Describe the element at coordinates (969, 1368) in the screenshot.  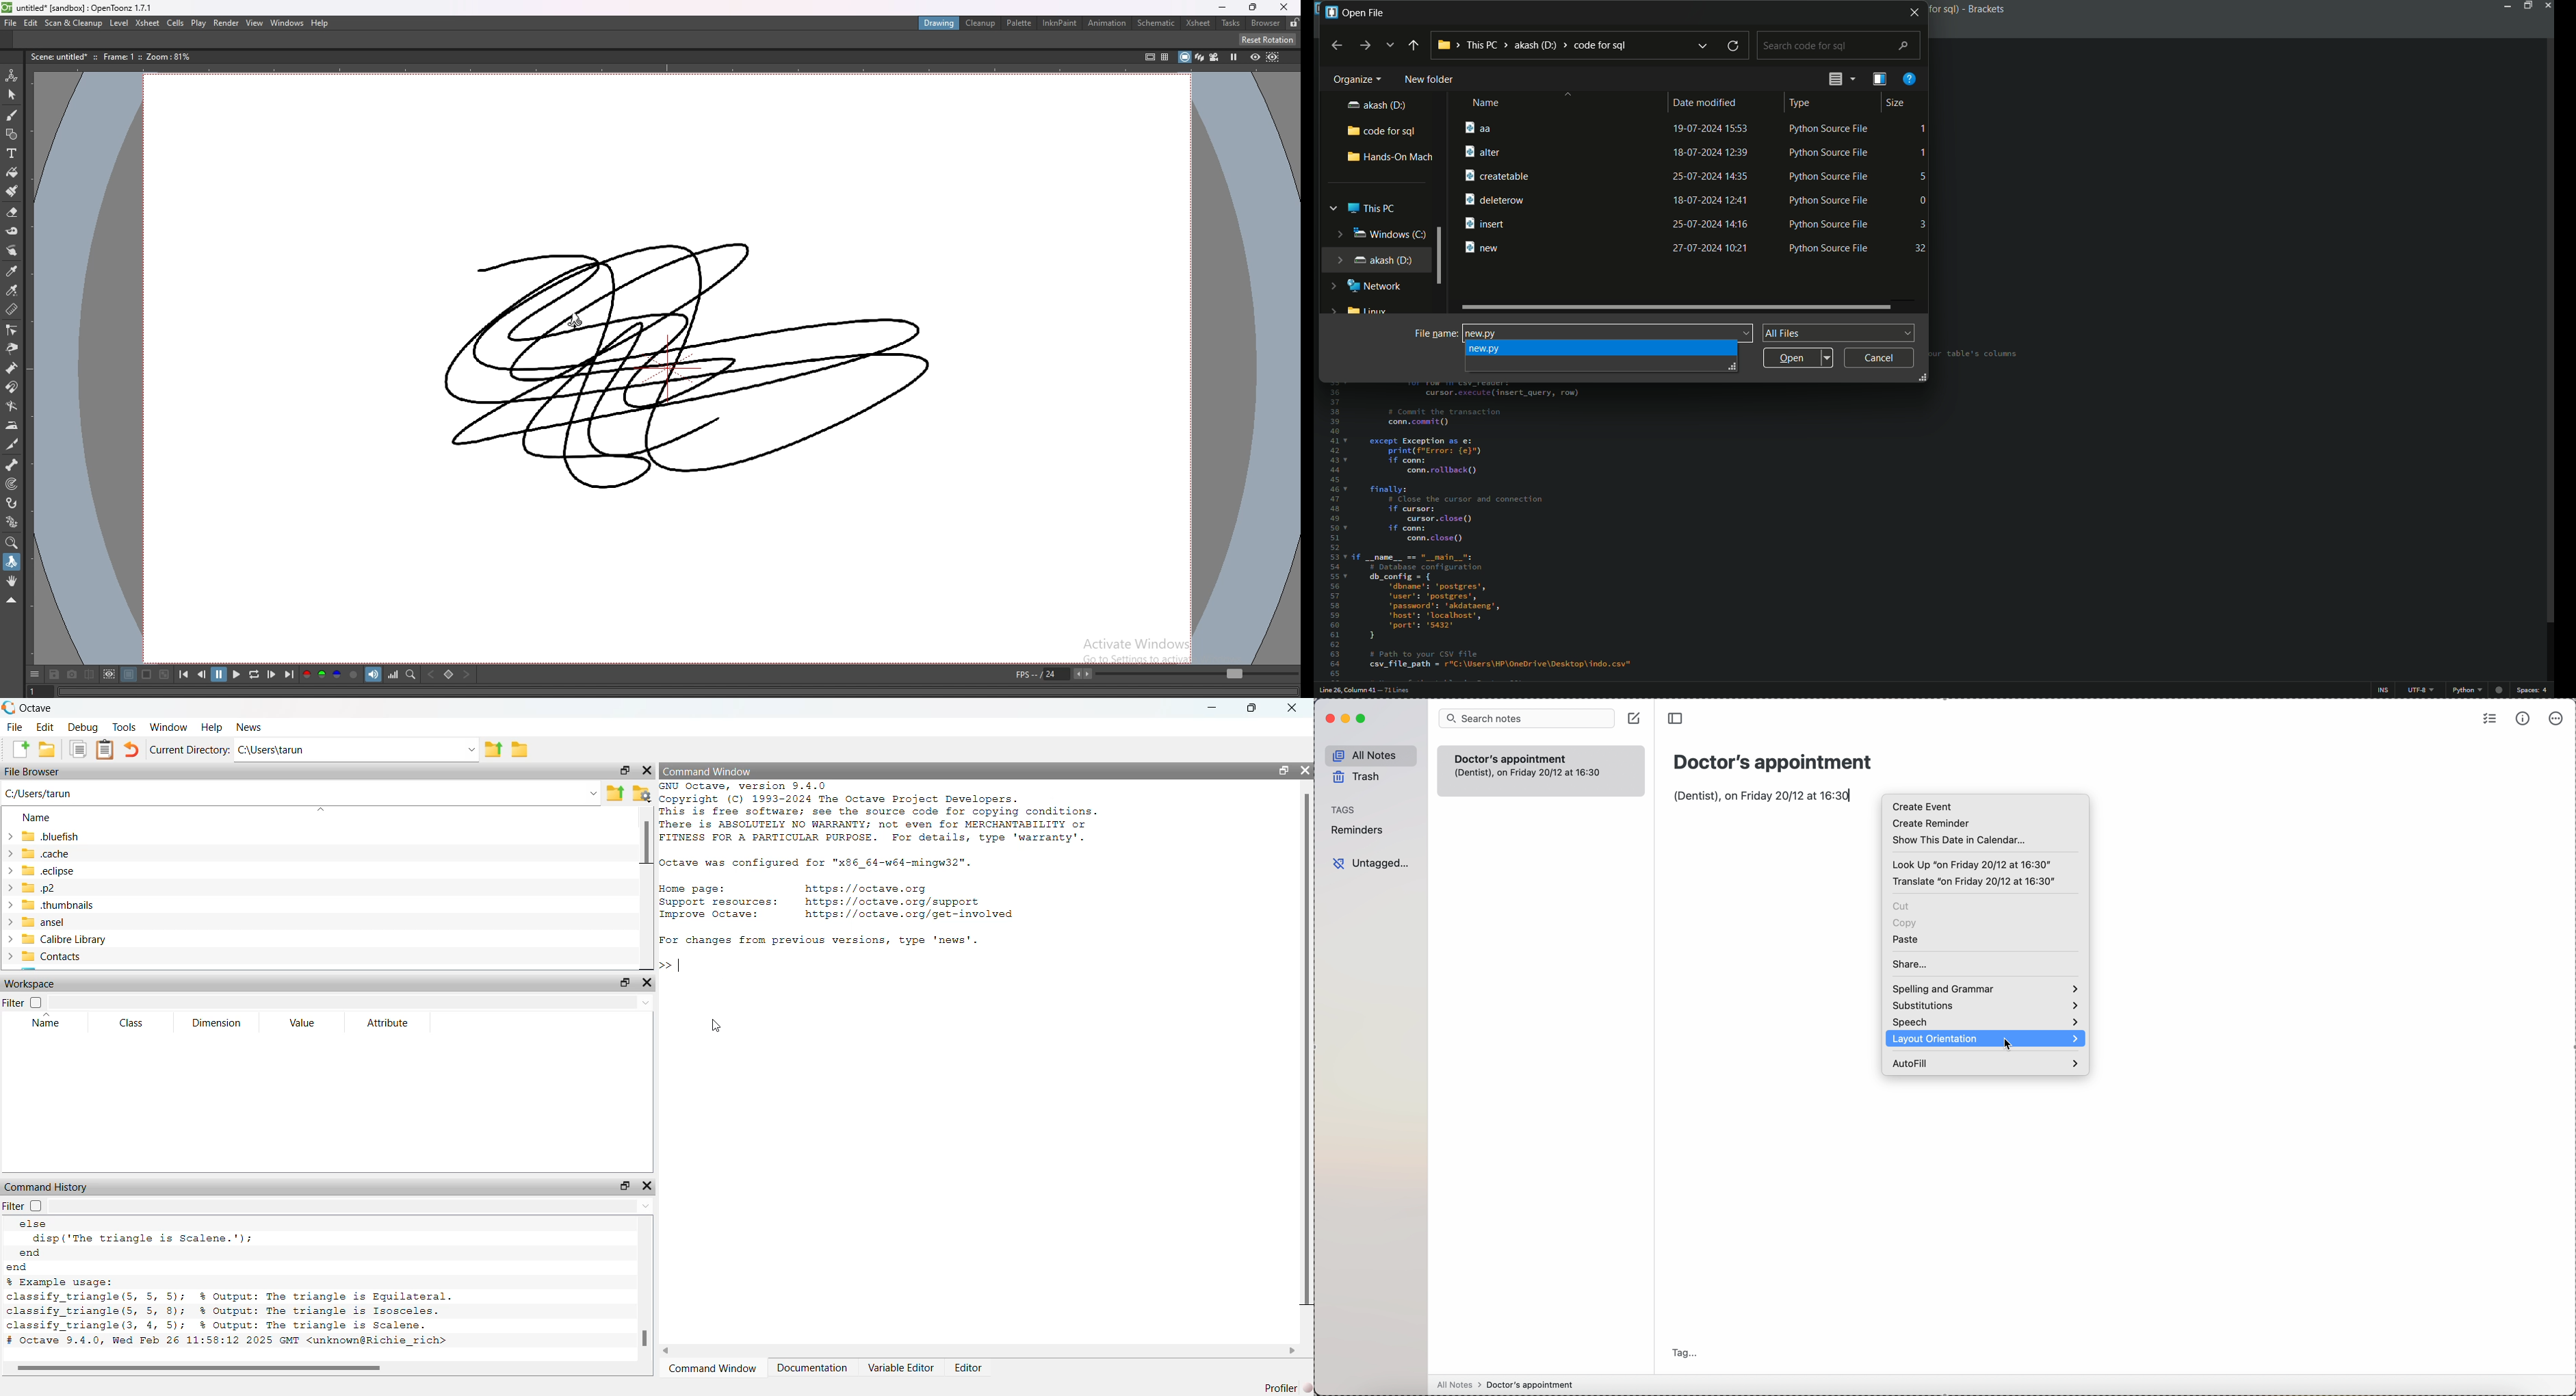
I see `editor` at that location.